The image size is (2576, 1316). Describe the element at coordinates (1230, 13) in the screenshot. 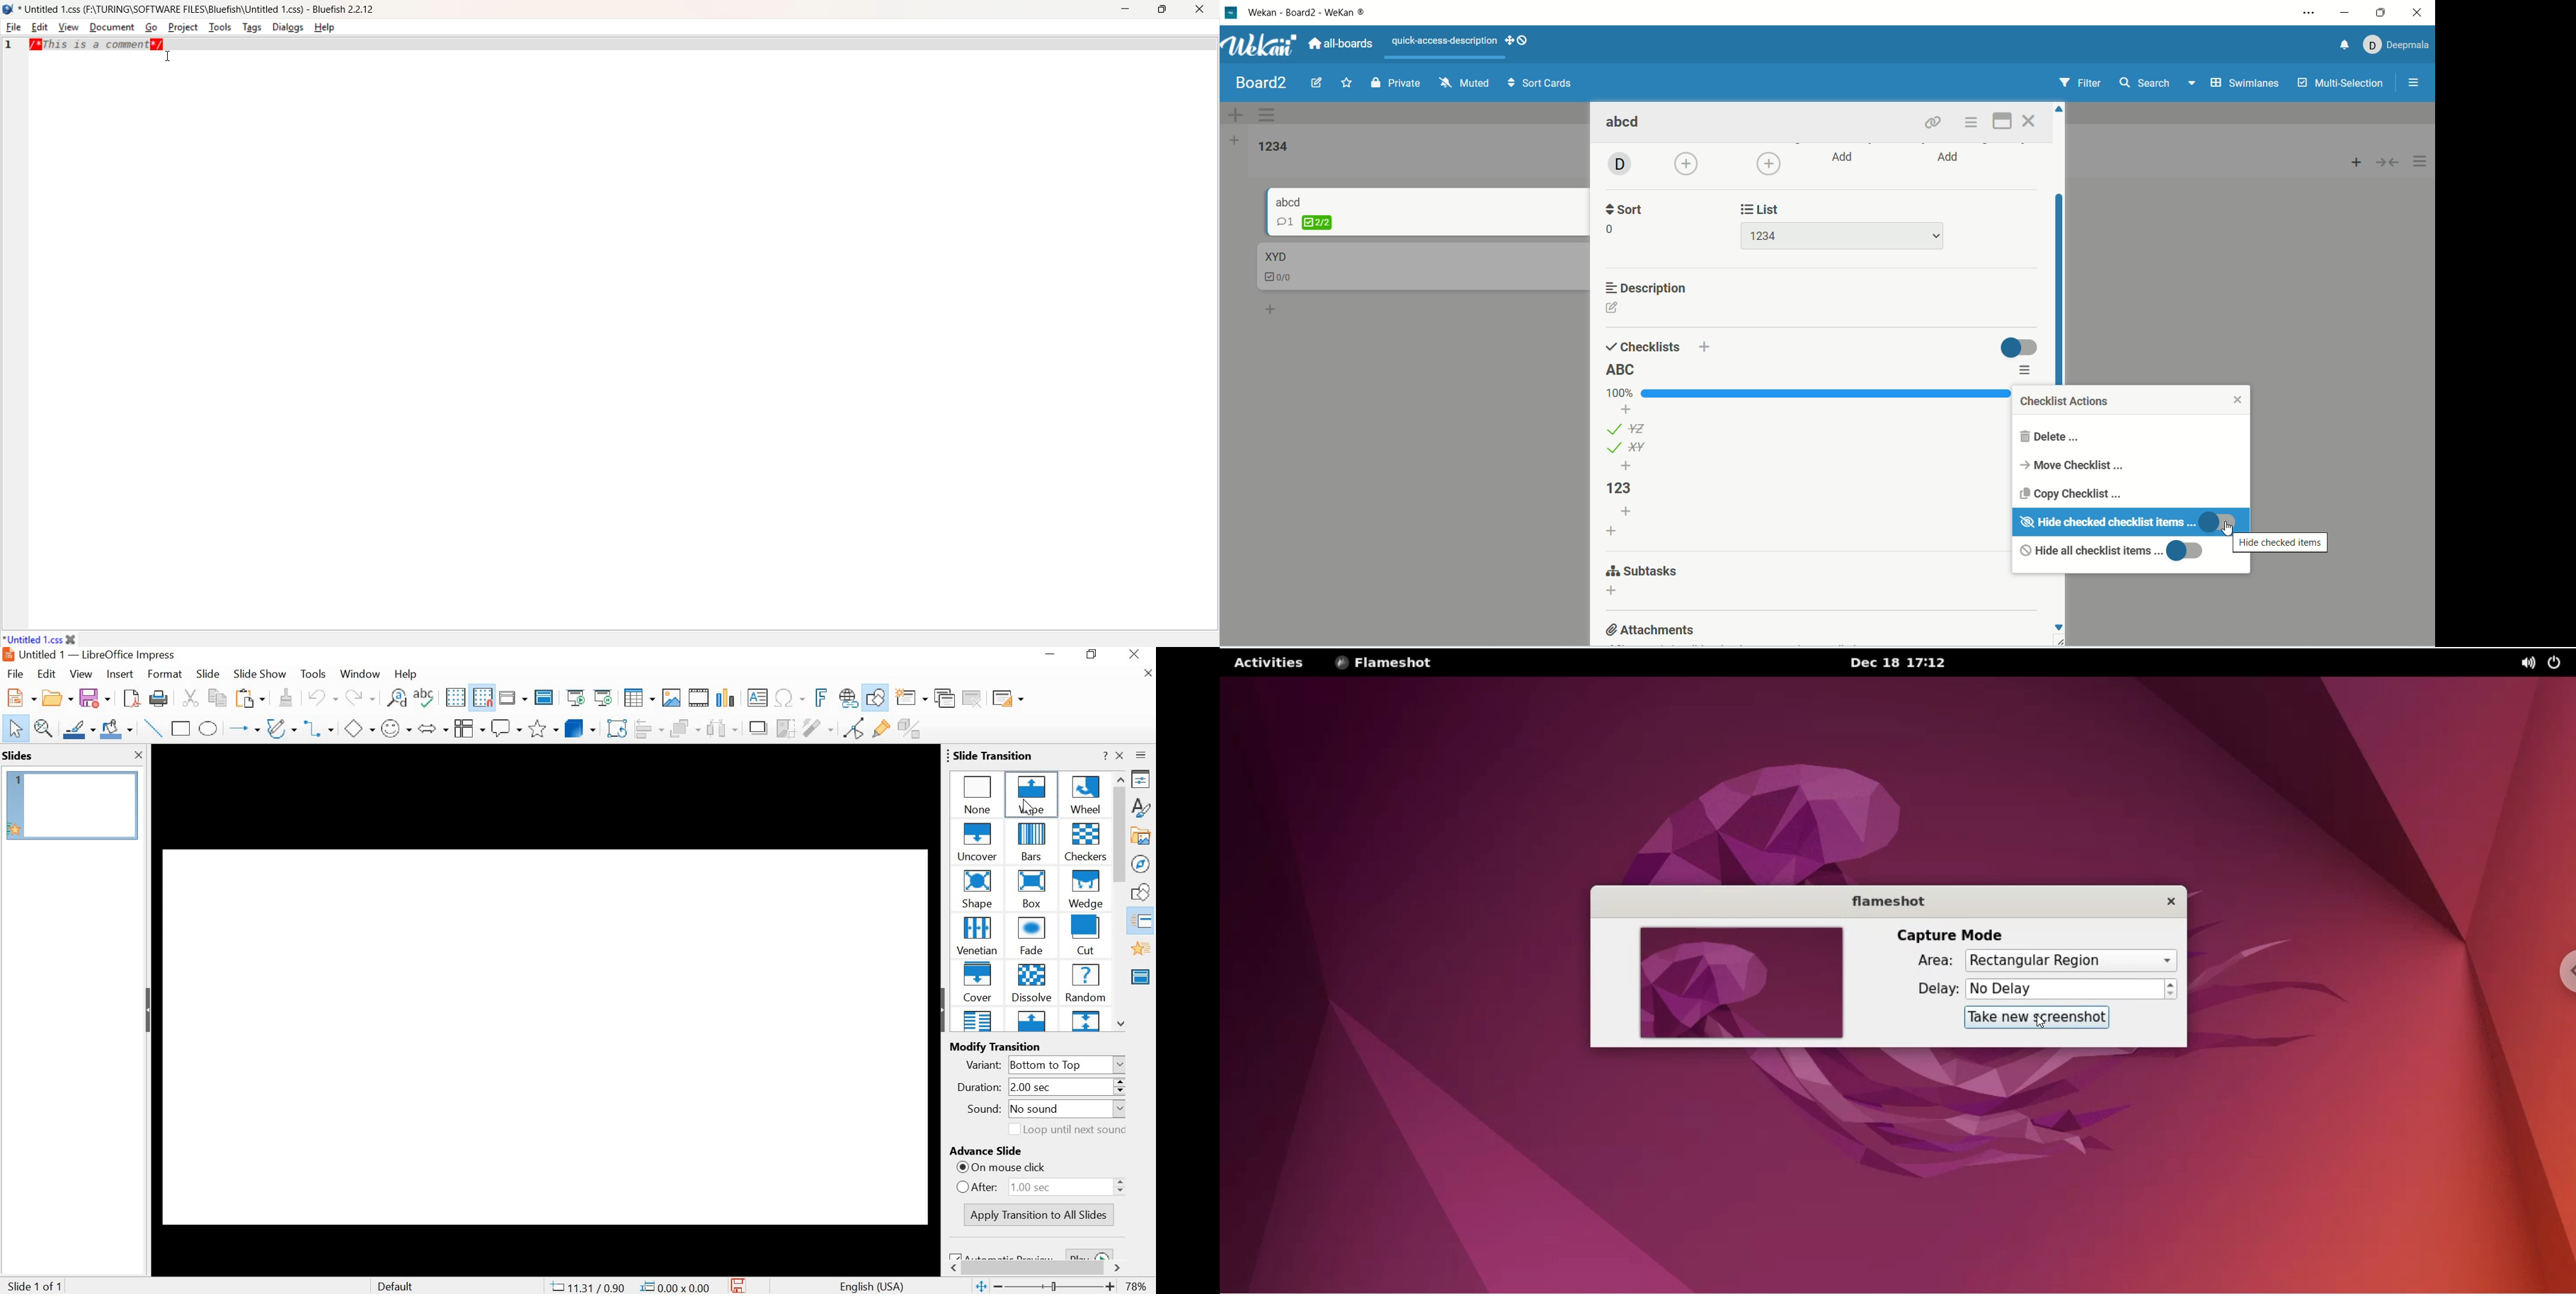

I see `logo` at that location.